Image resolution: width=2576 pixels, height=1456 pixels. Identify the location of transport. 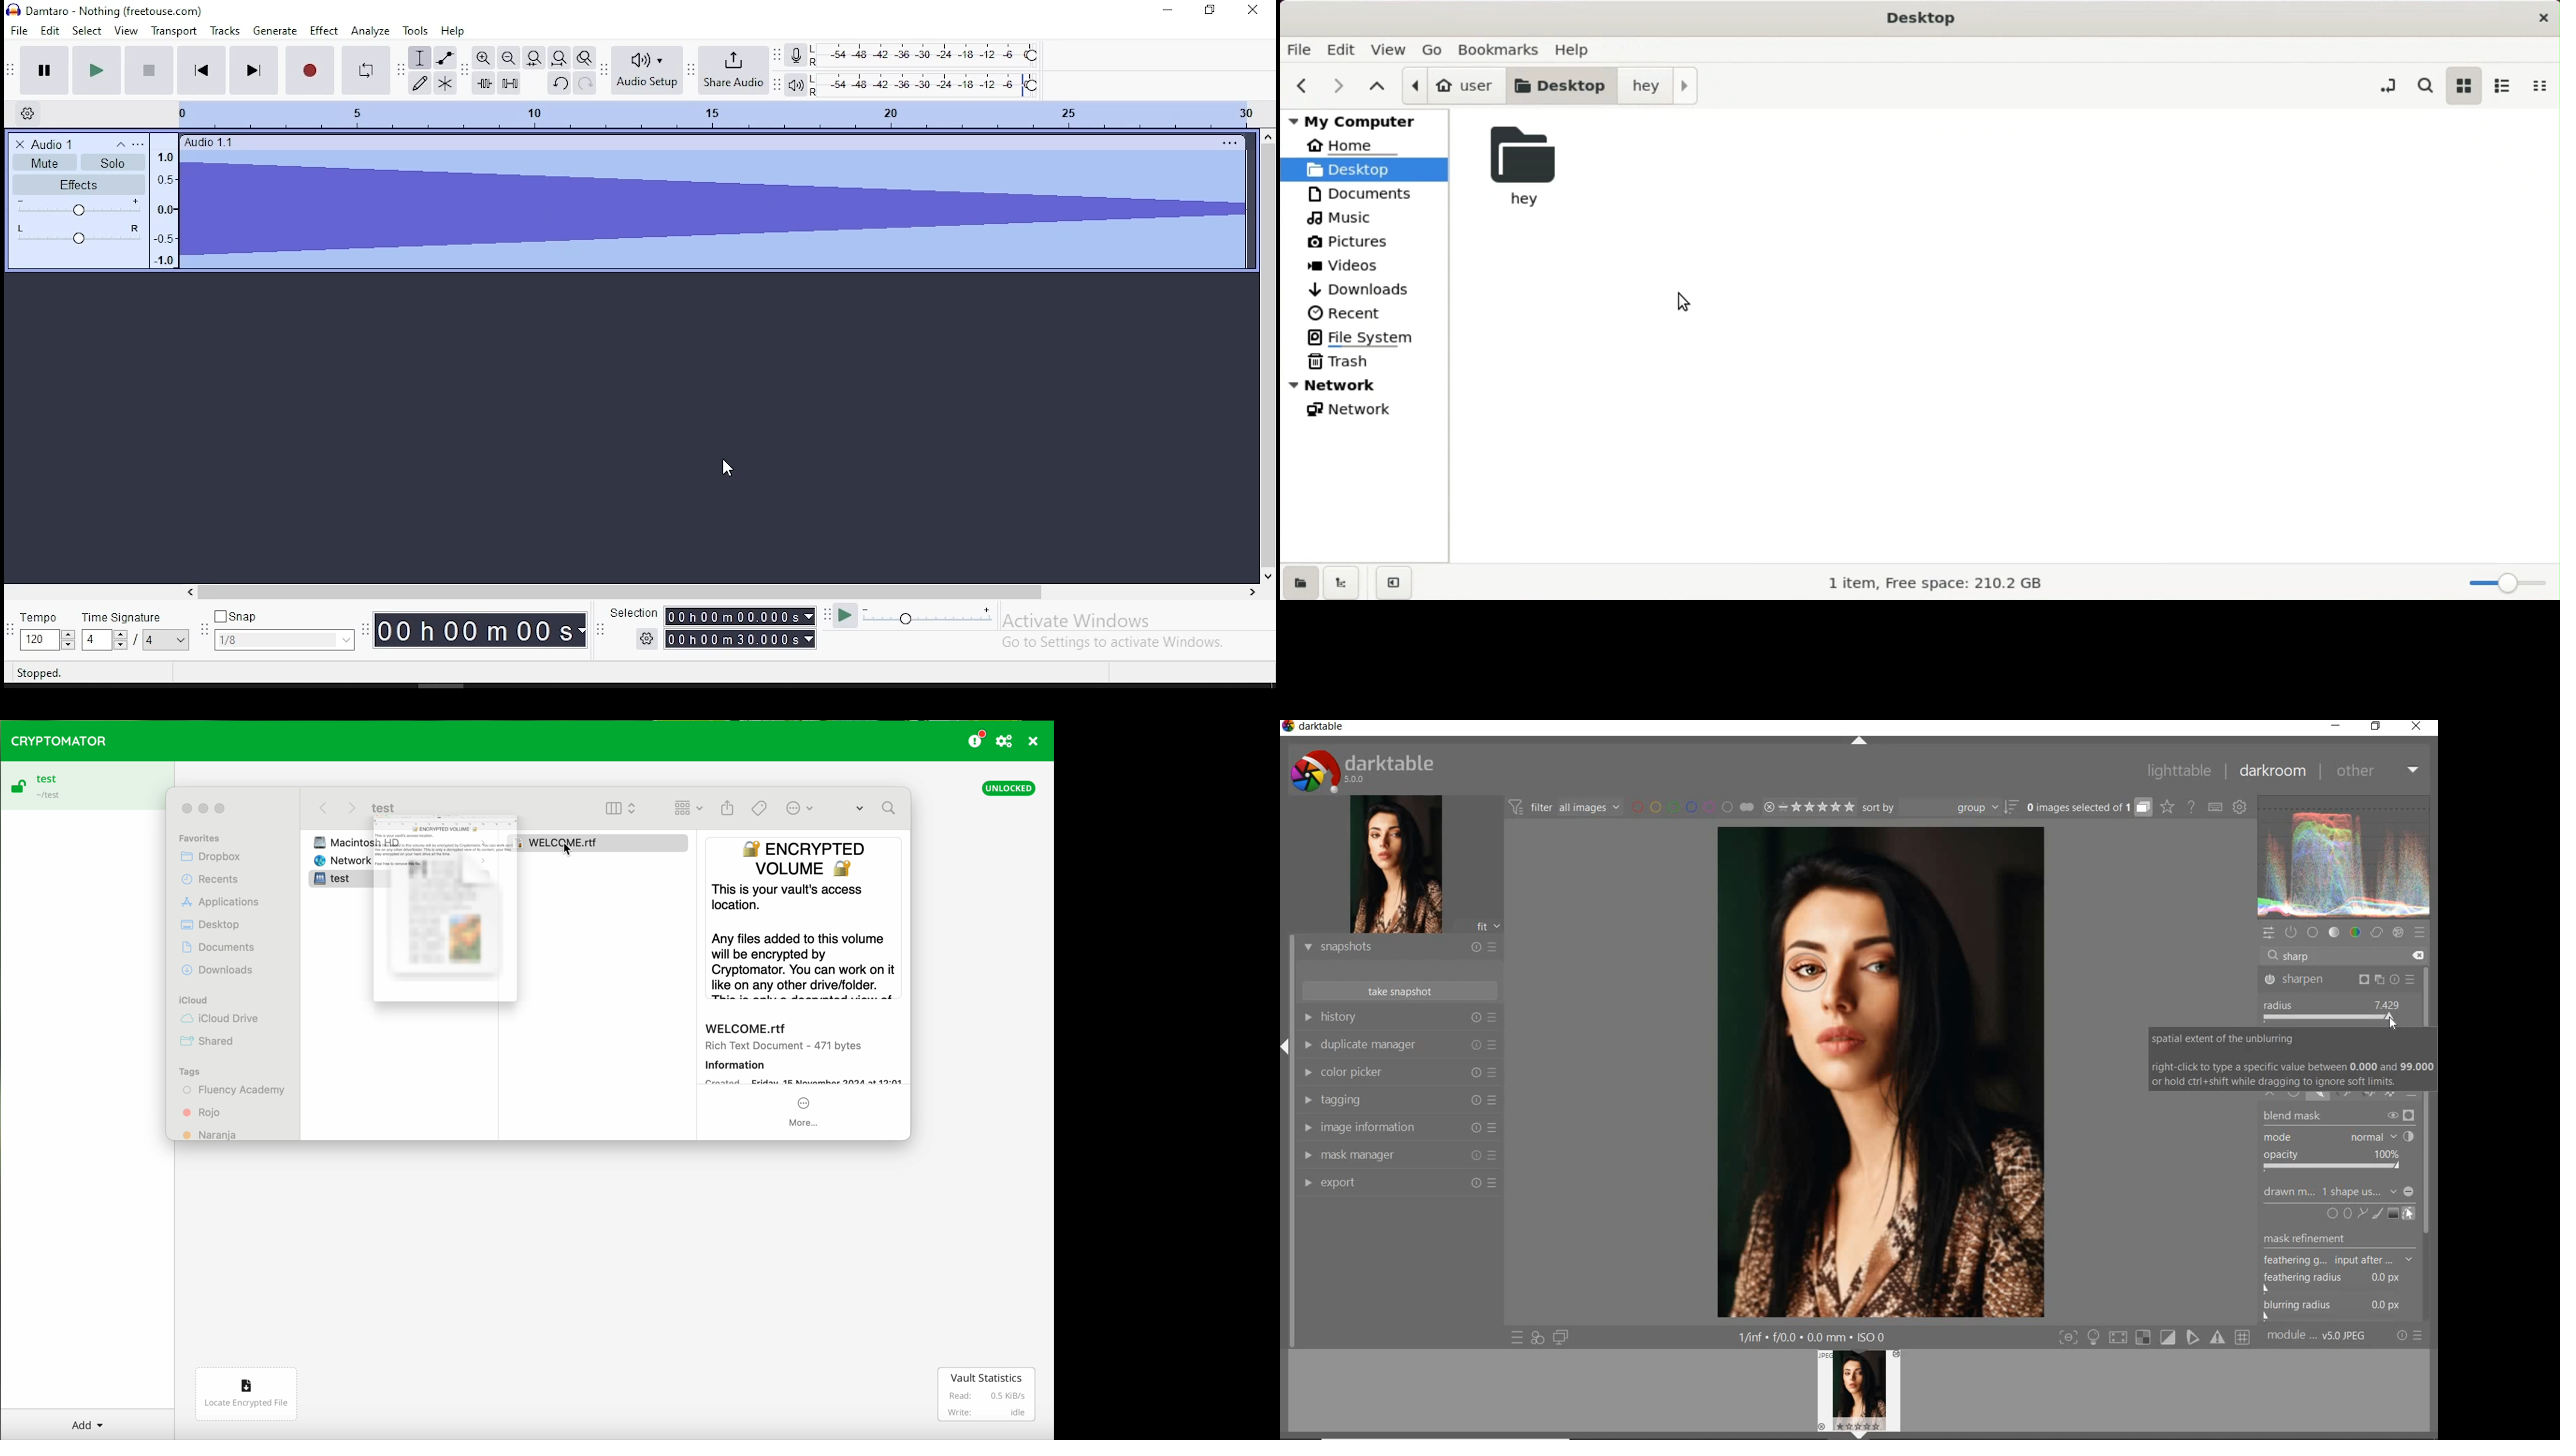
(176, 30).